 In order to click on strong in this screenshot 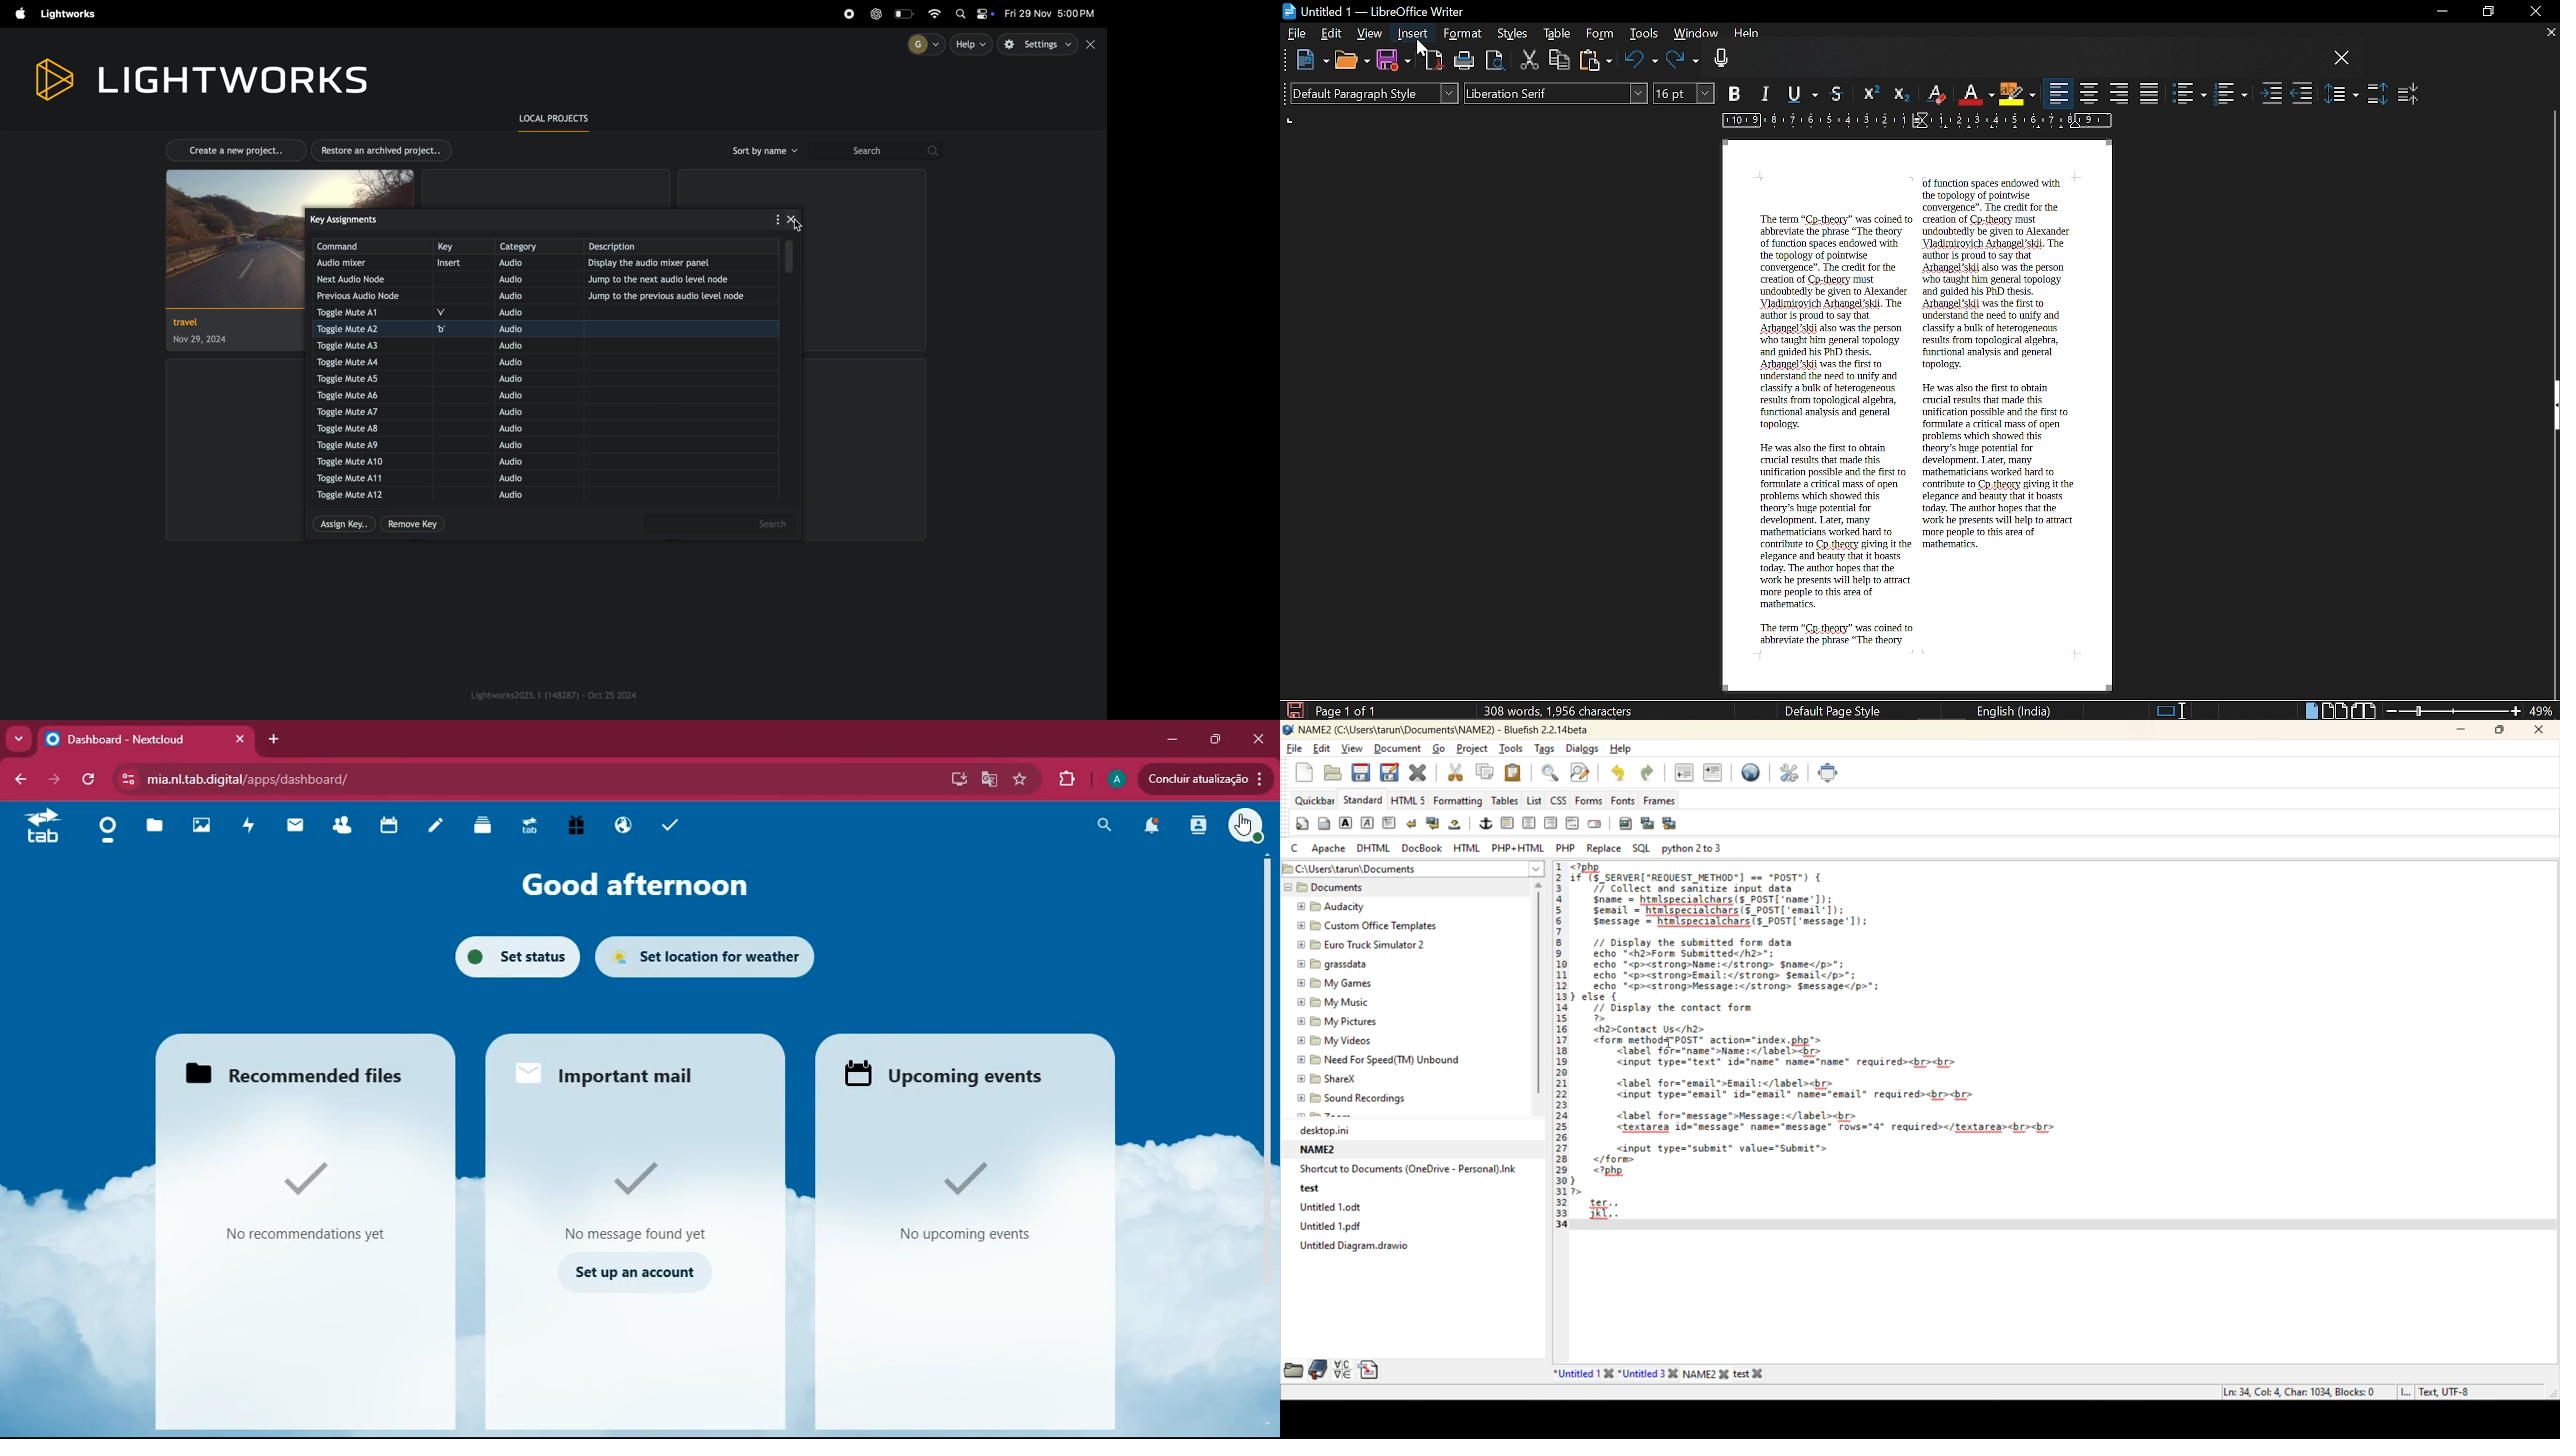, I will do `click(1347, 823)`.